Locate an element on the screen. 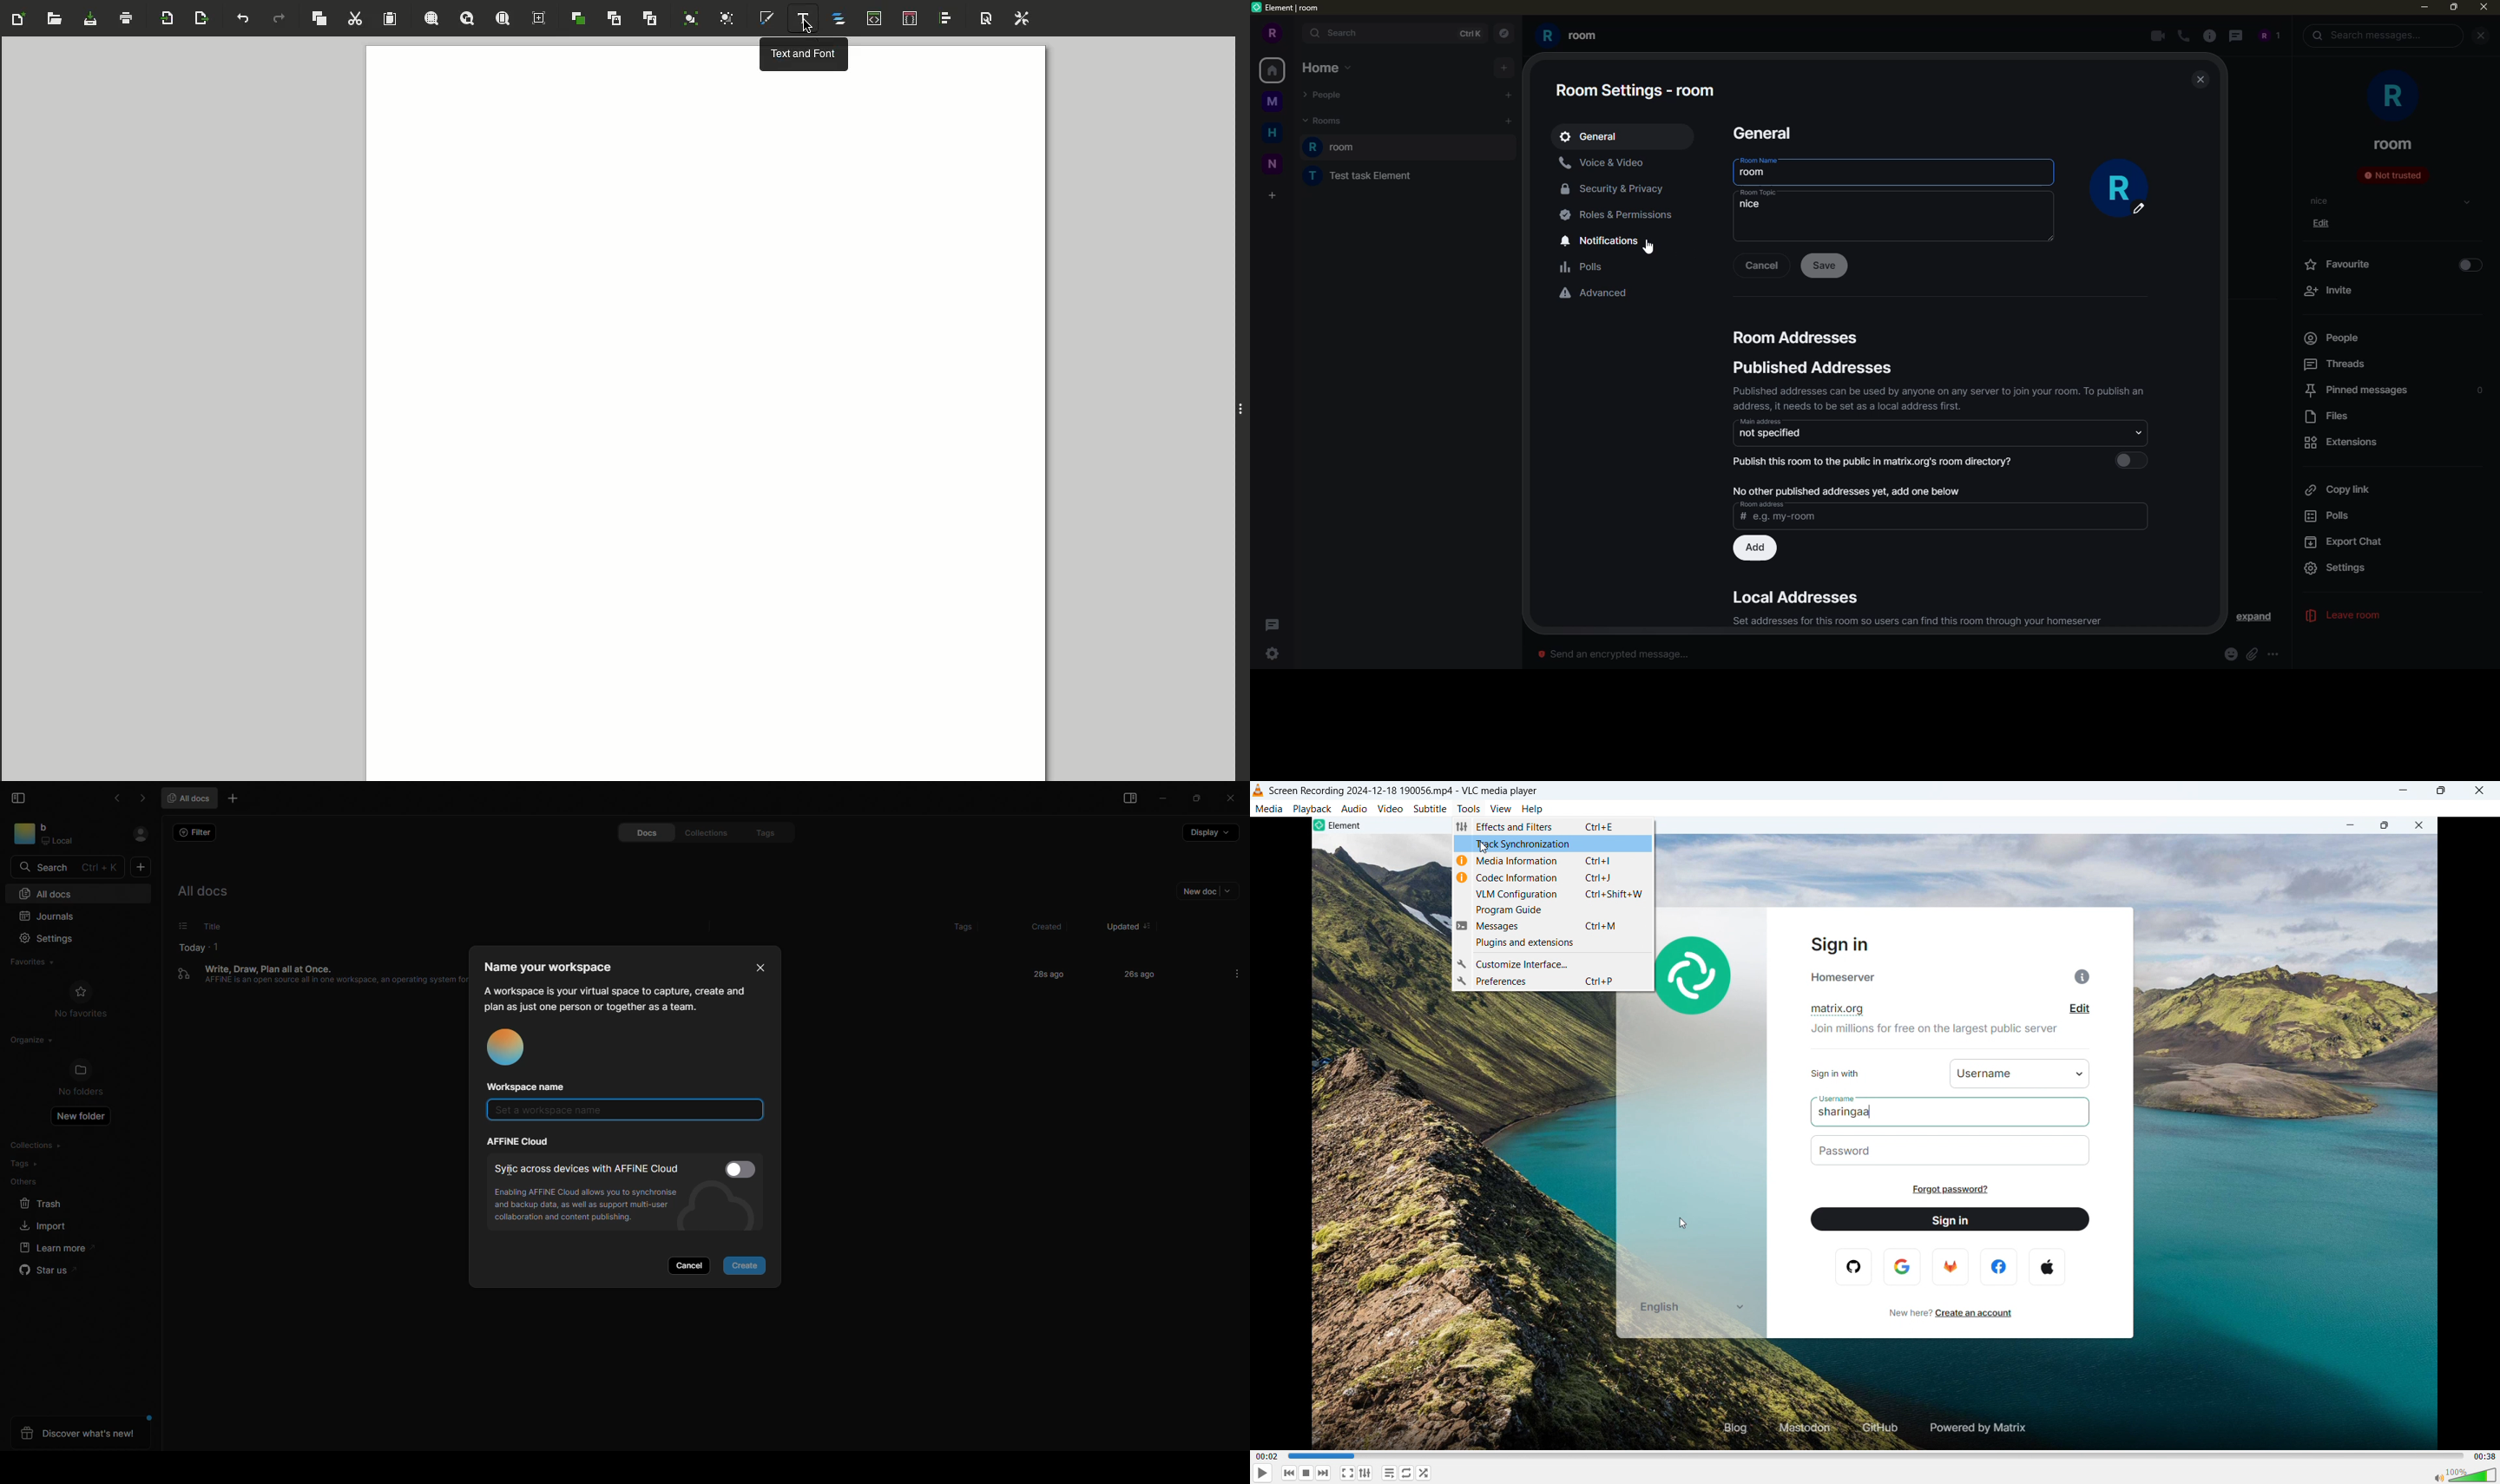  extensions is located at coordinates (2344, 442).